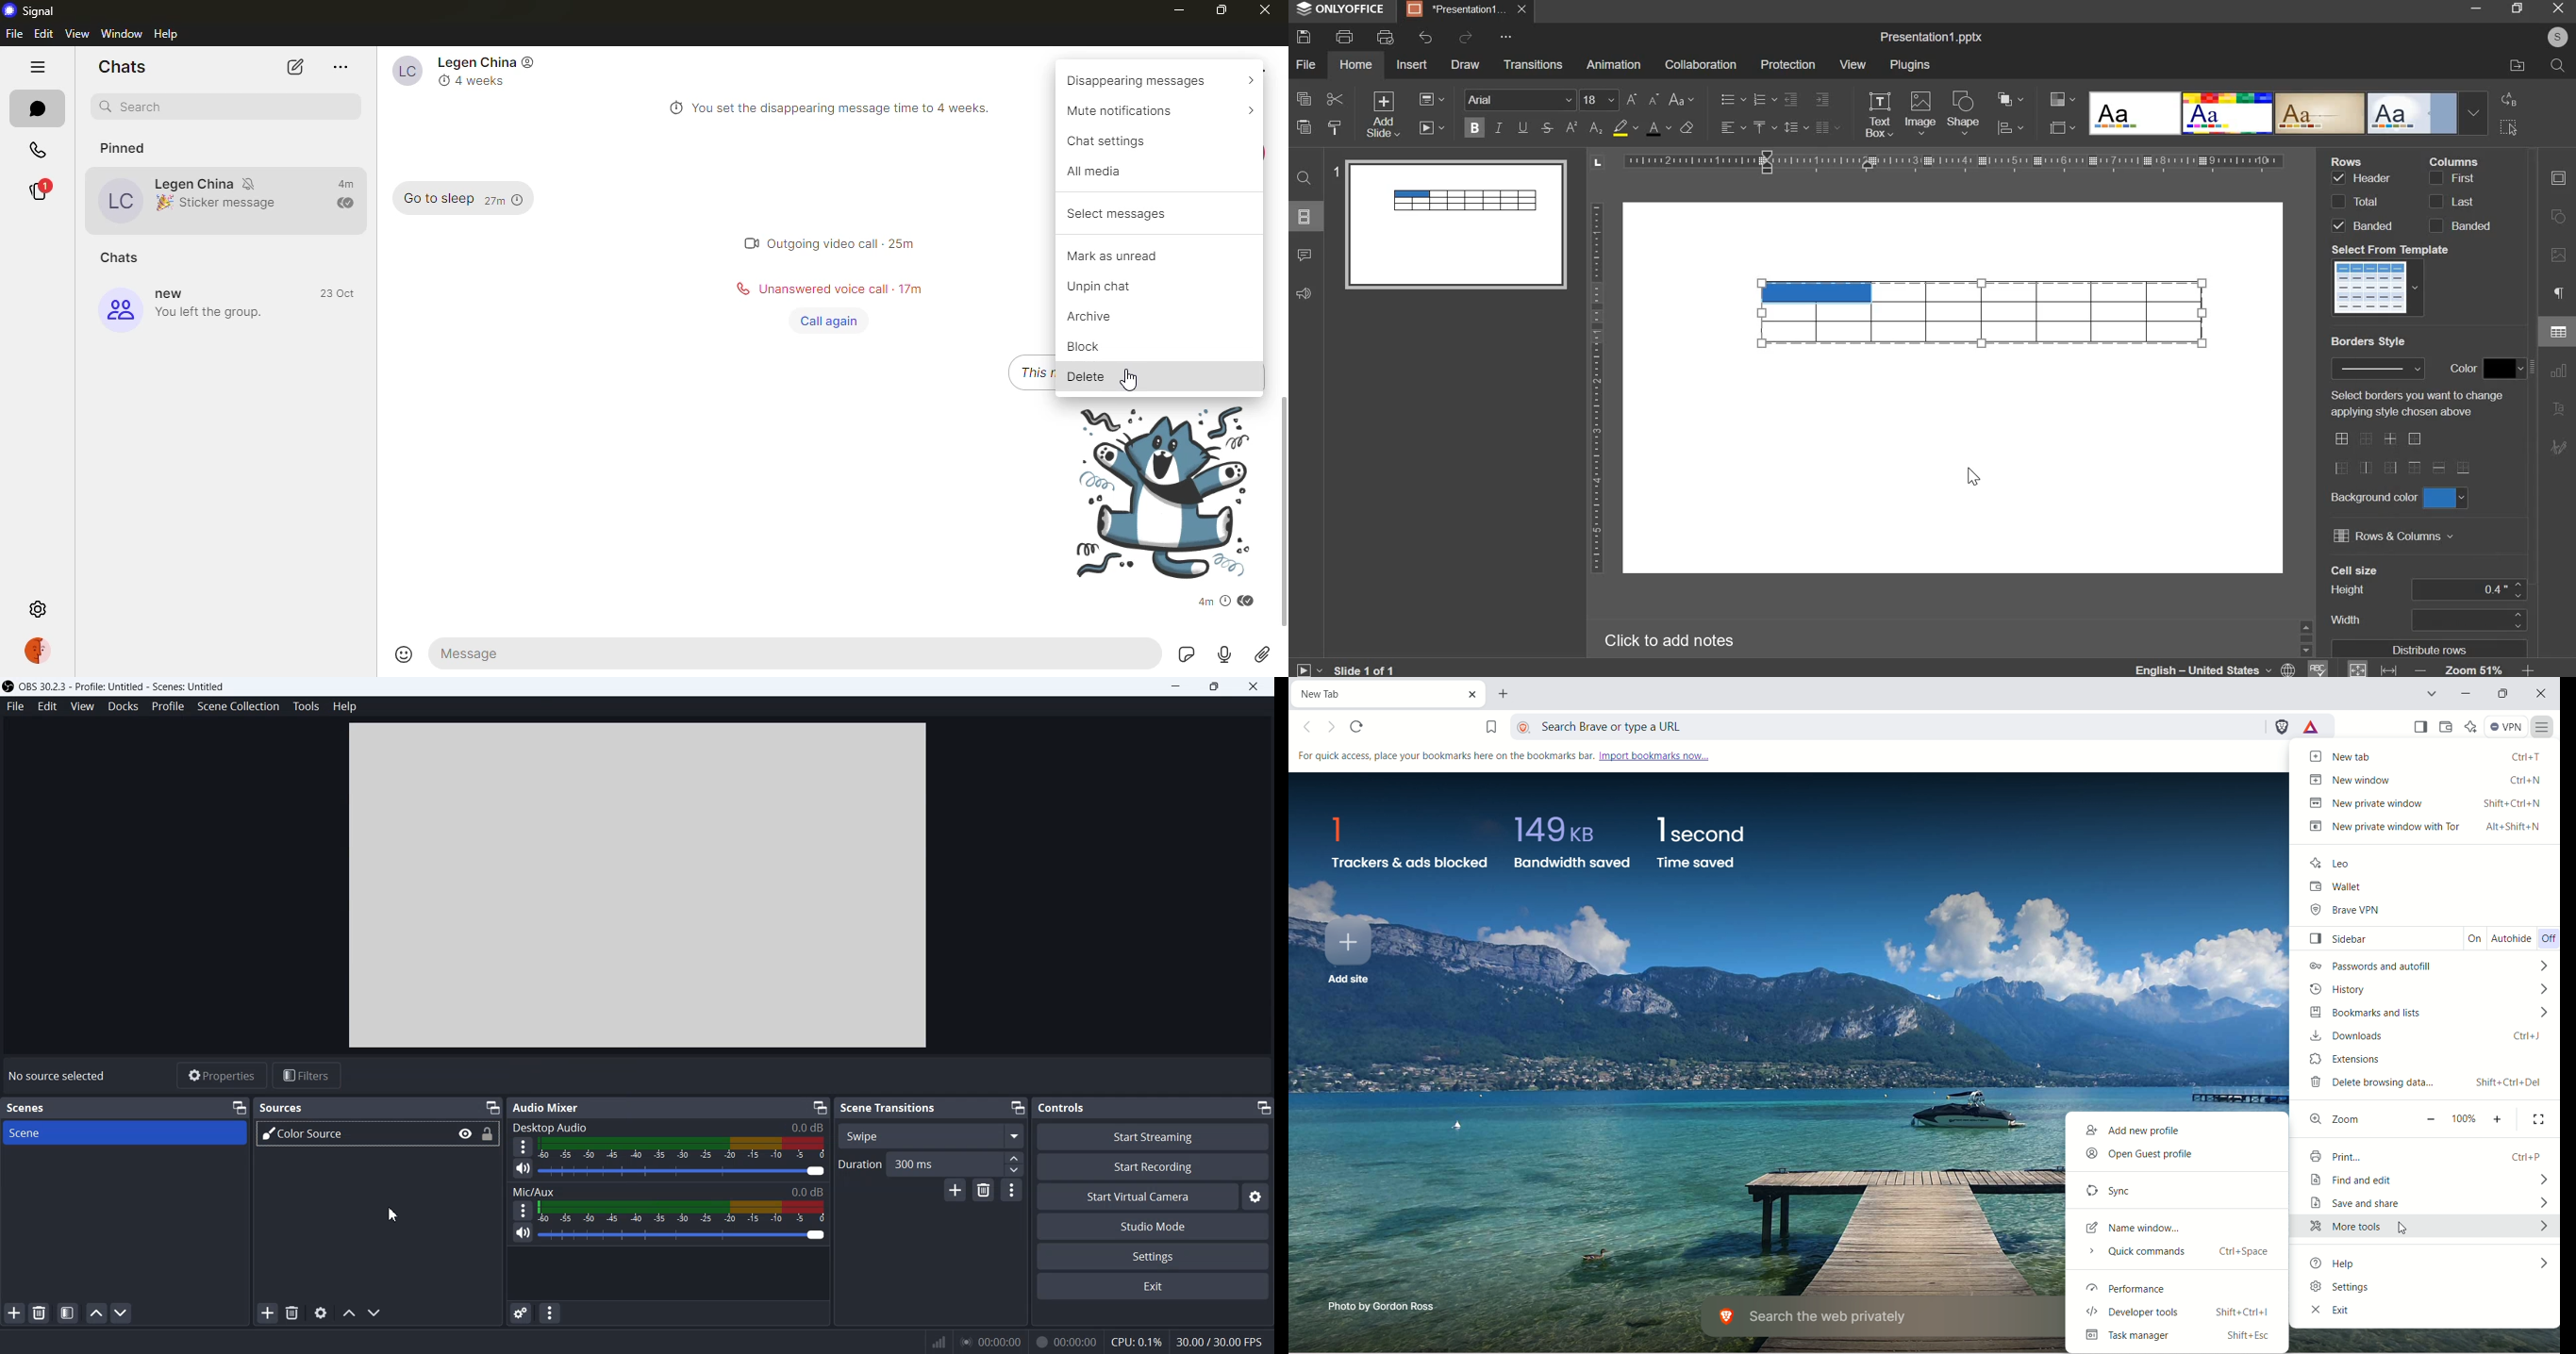 The height and width of the screenshot is (1372, 2576). I want to click on unpin chat, so click(1120, 288).